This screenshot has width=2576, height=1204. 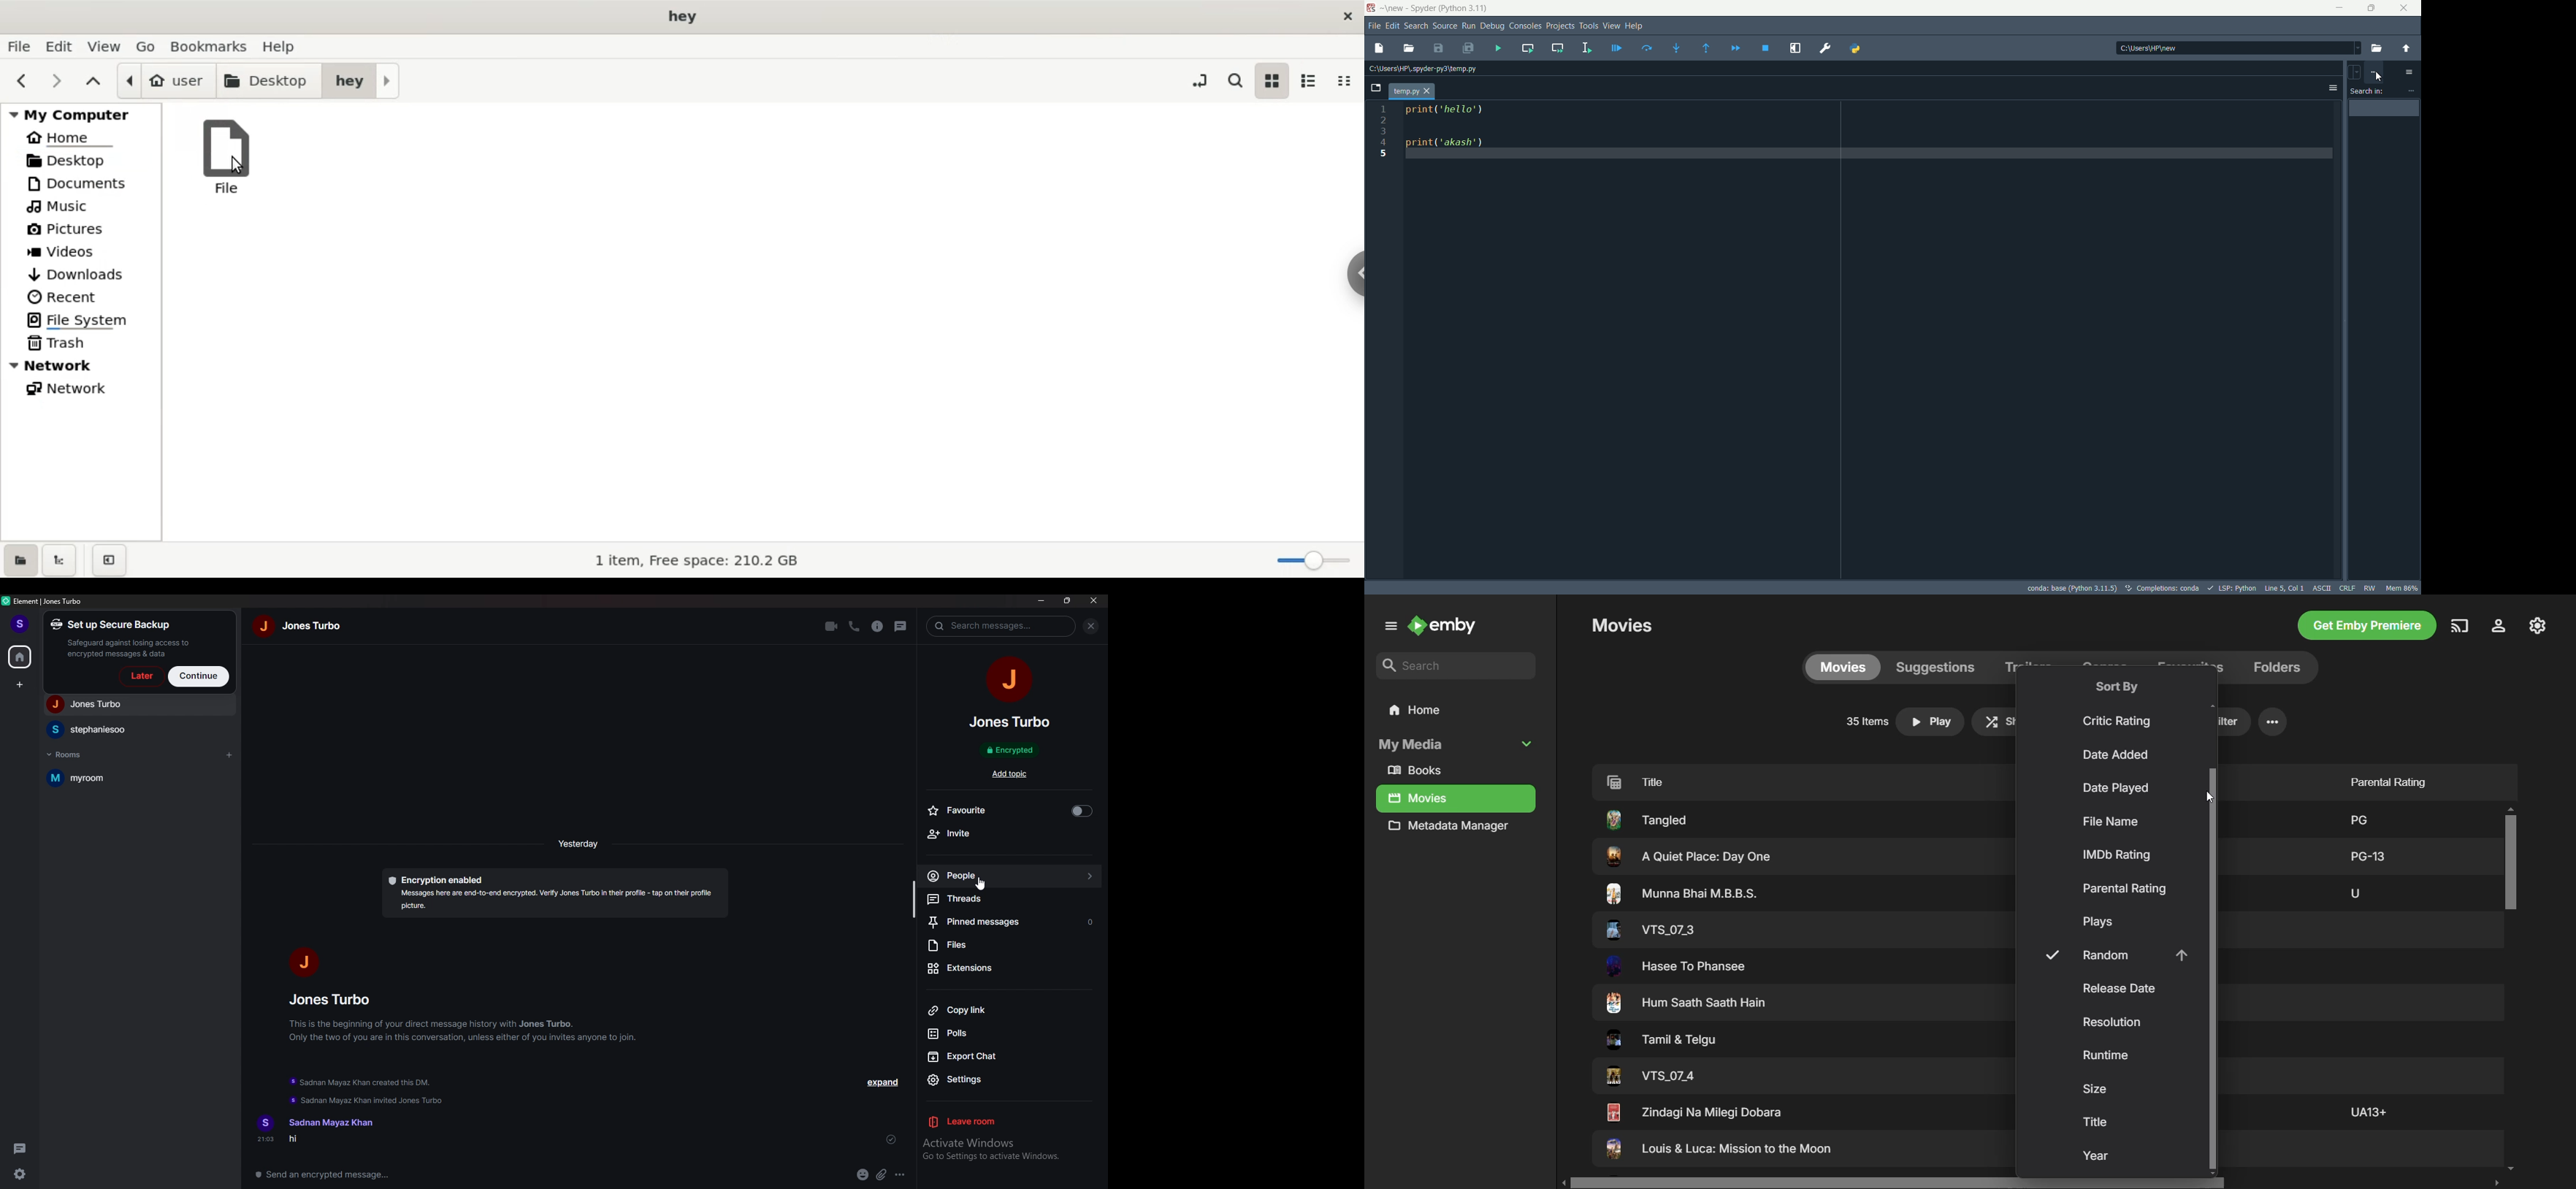 What do you see at coordinates (2332, 88) in the screenshot?
I see `options` at bounding box center [2332, 88].